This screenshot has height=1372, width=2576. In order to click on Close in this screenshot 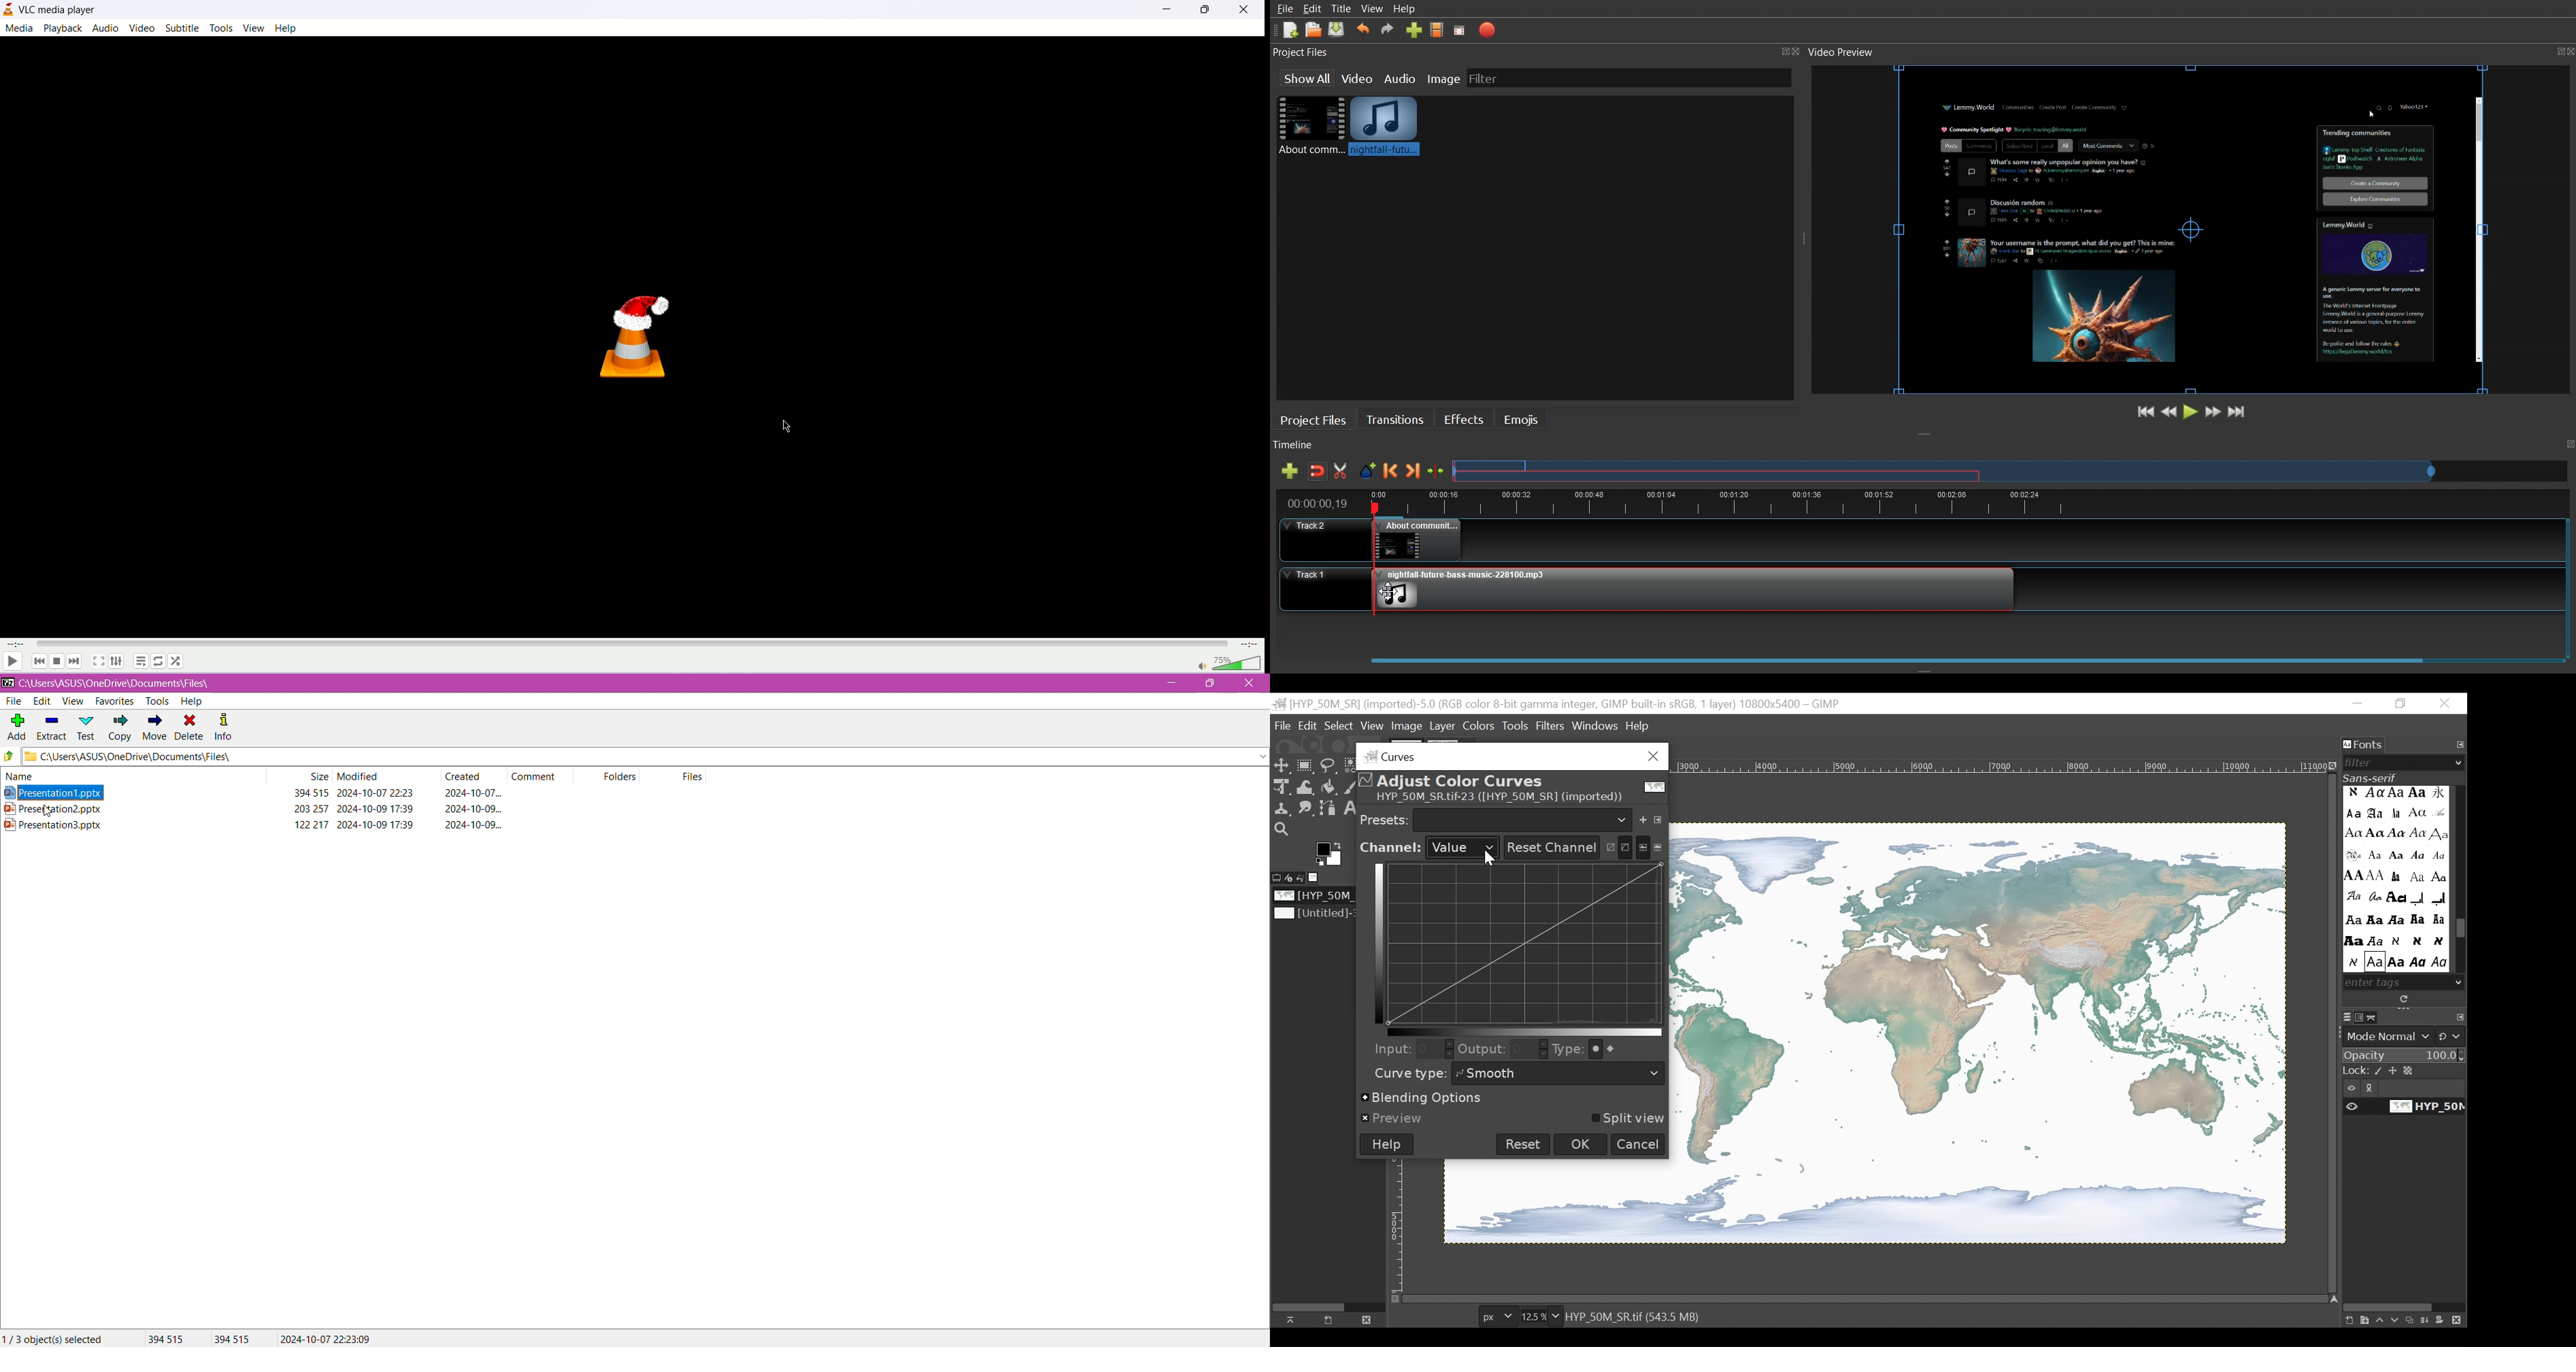, I will do `click(1365, 1319)`.